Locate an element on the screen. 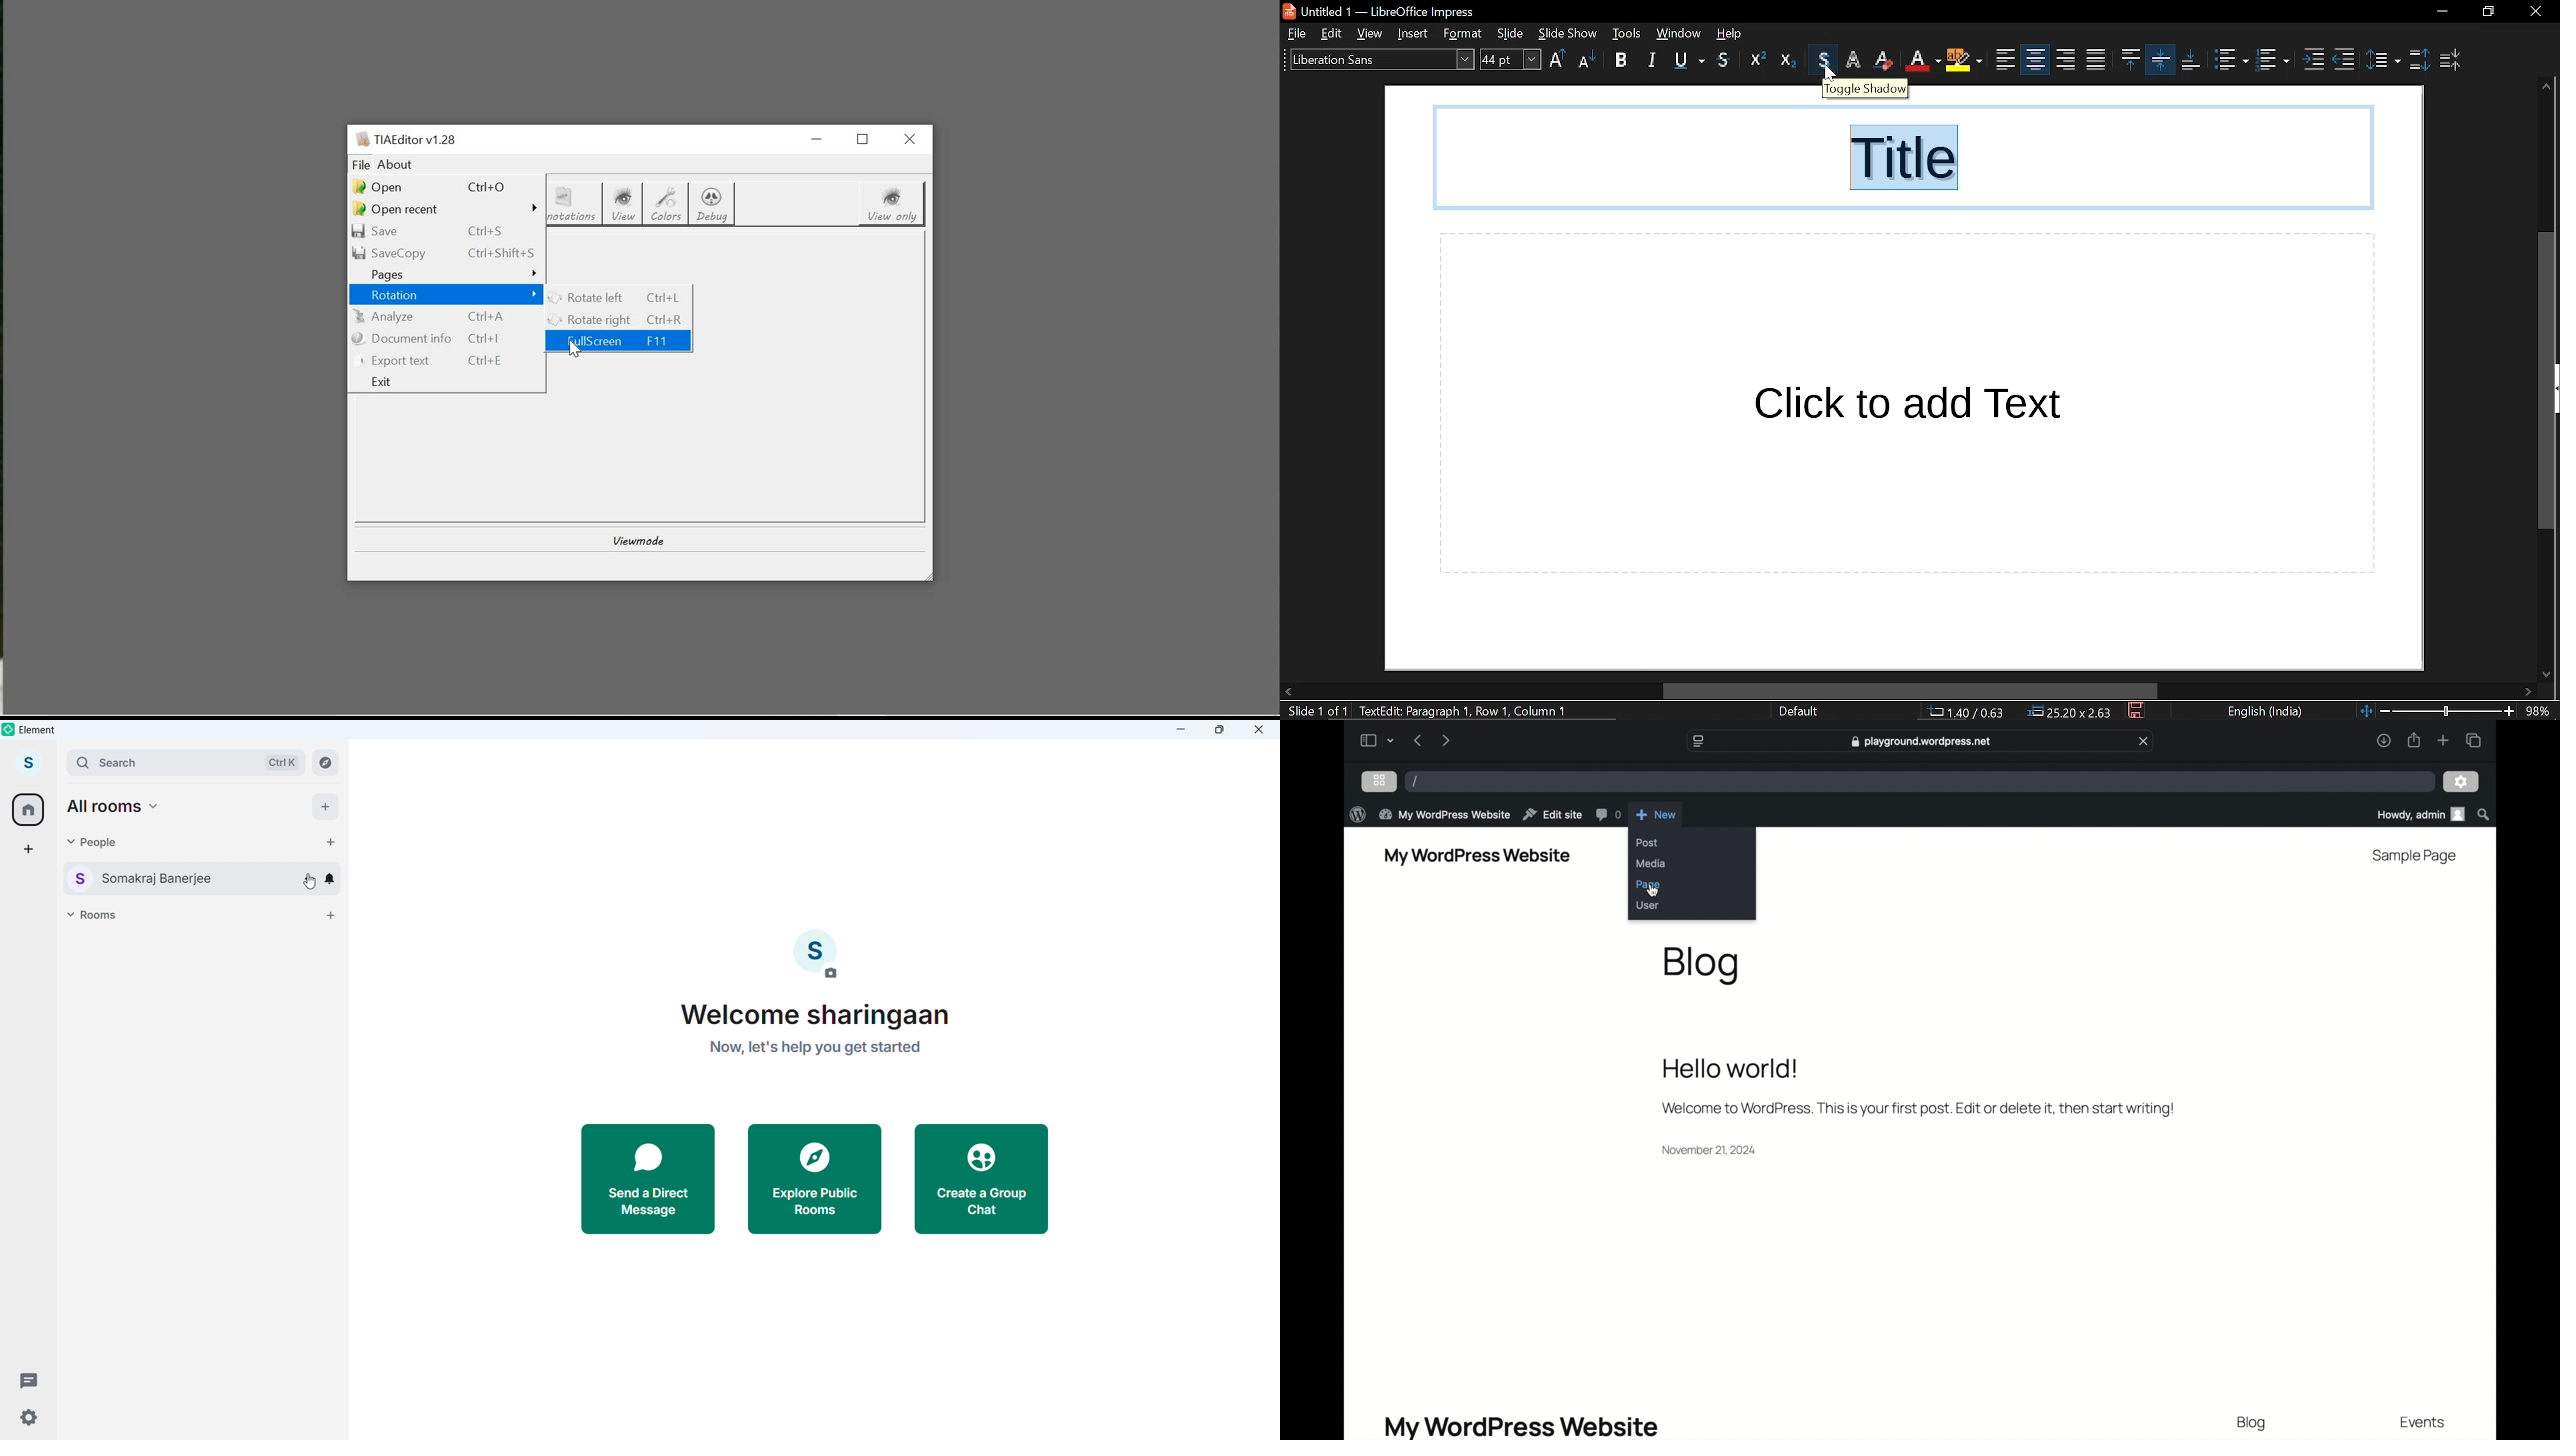 The image size is (2576, 1456). Conversation notification setting  is located at coordinates (331, 879).